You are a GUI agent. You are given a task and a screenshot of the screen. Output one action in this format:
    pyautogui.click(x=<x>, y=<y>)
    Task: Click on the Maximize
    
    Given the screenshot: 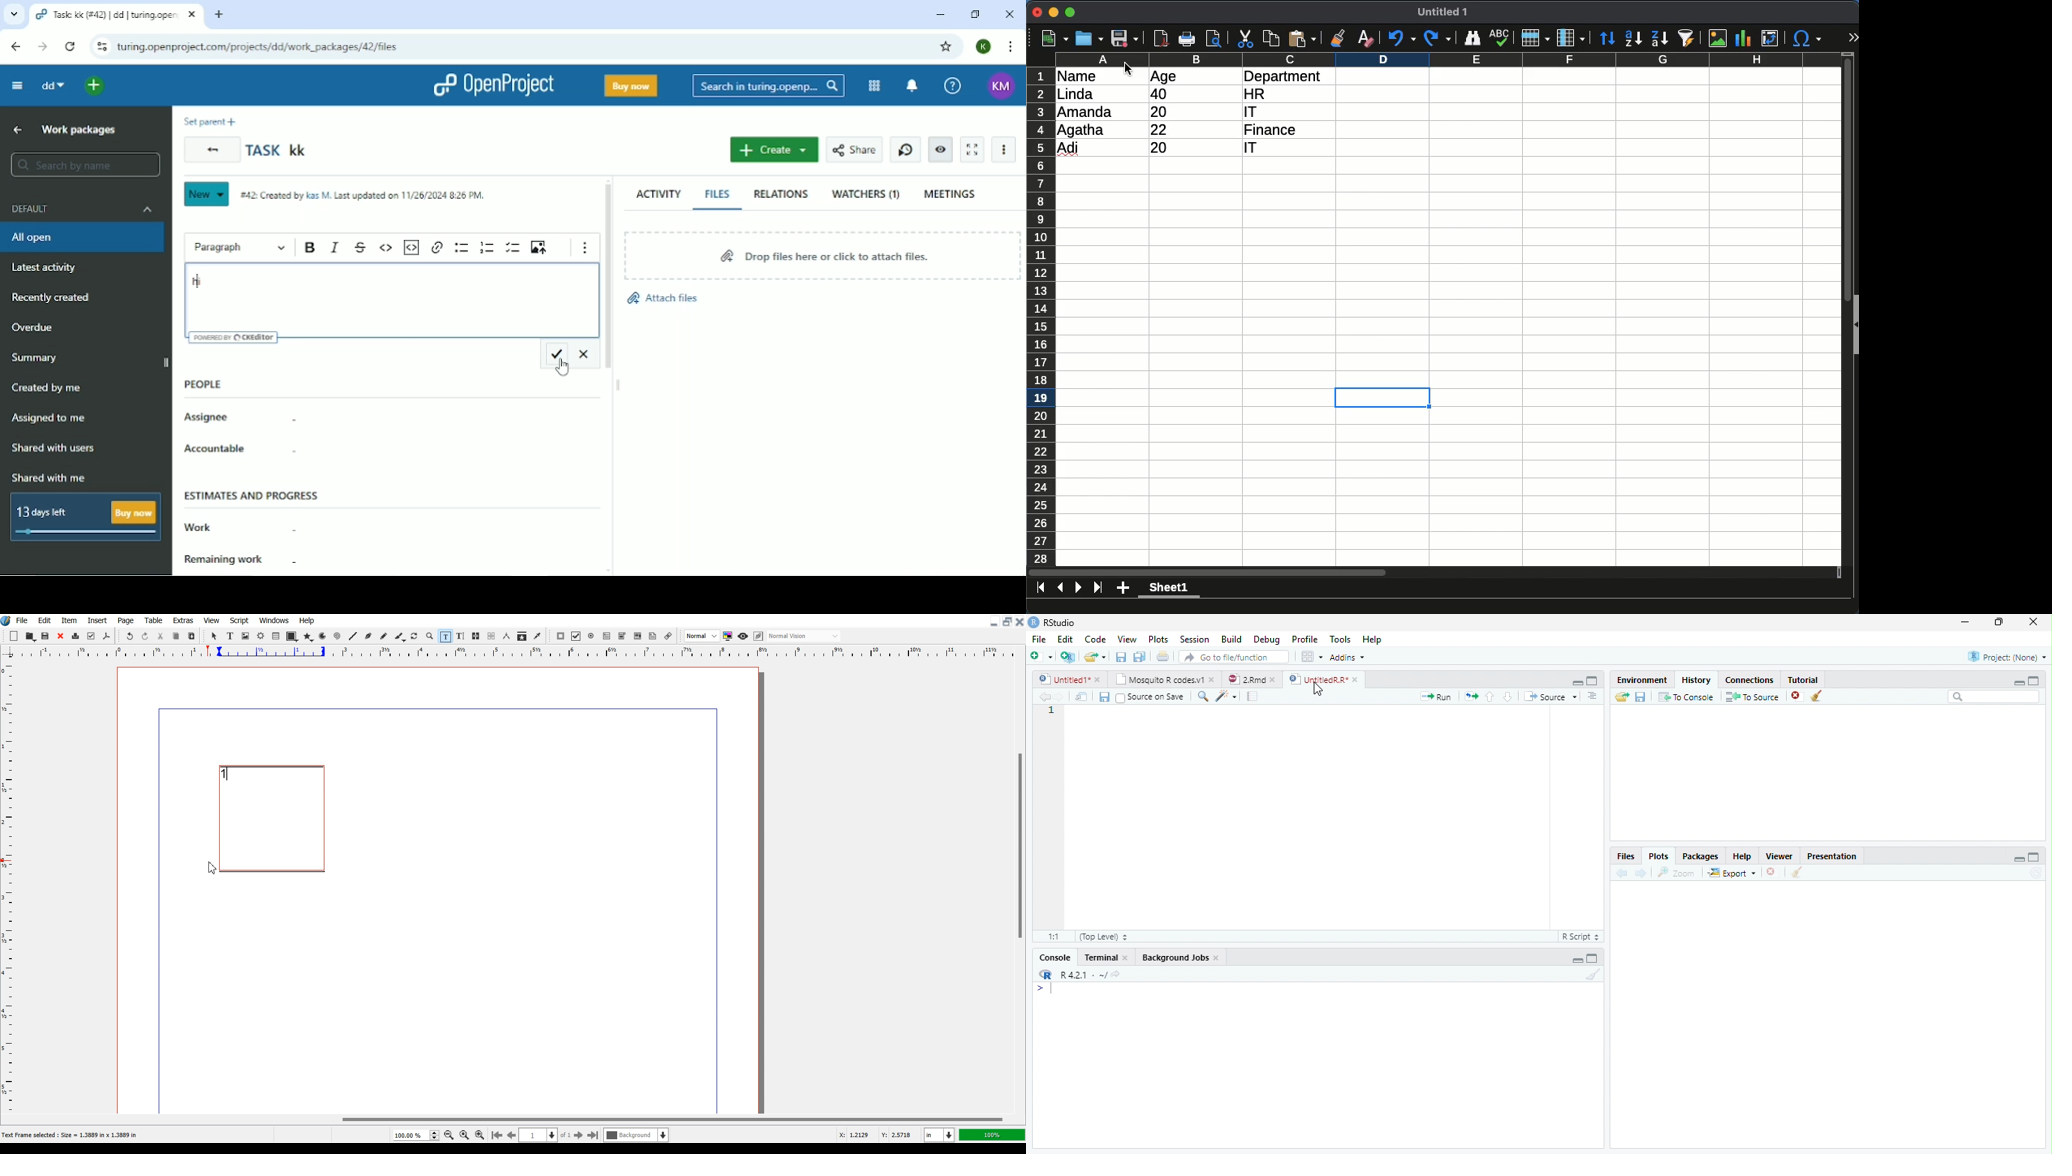 What is the action you would take?
    pyautogui.click(x=1008, y=621)
    